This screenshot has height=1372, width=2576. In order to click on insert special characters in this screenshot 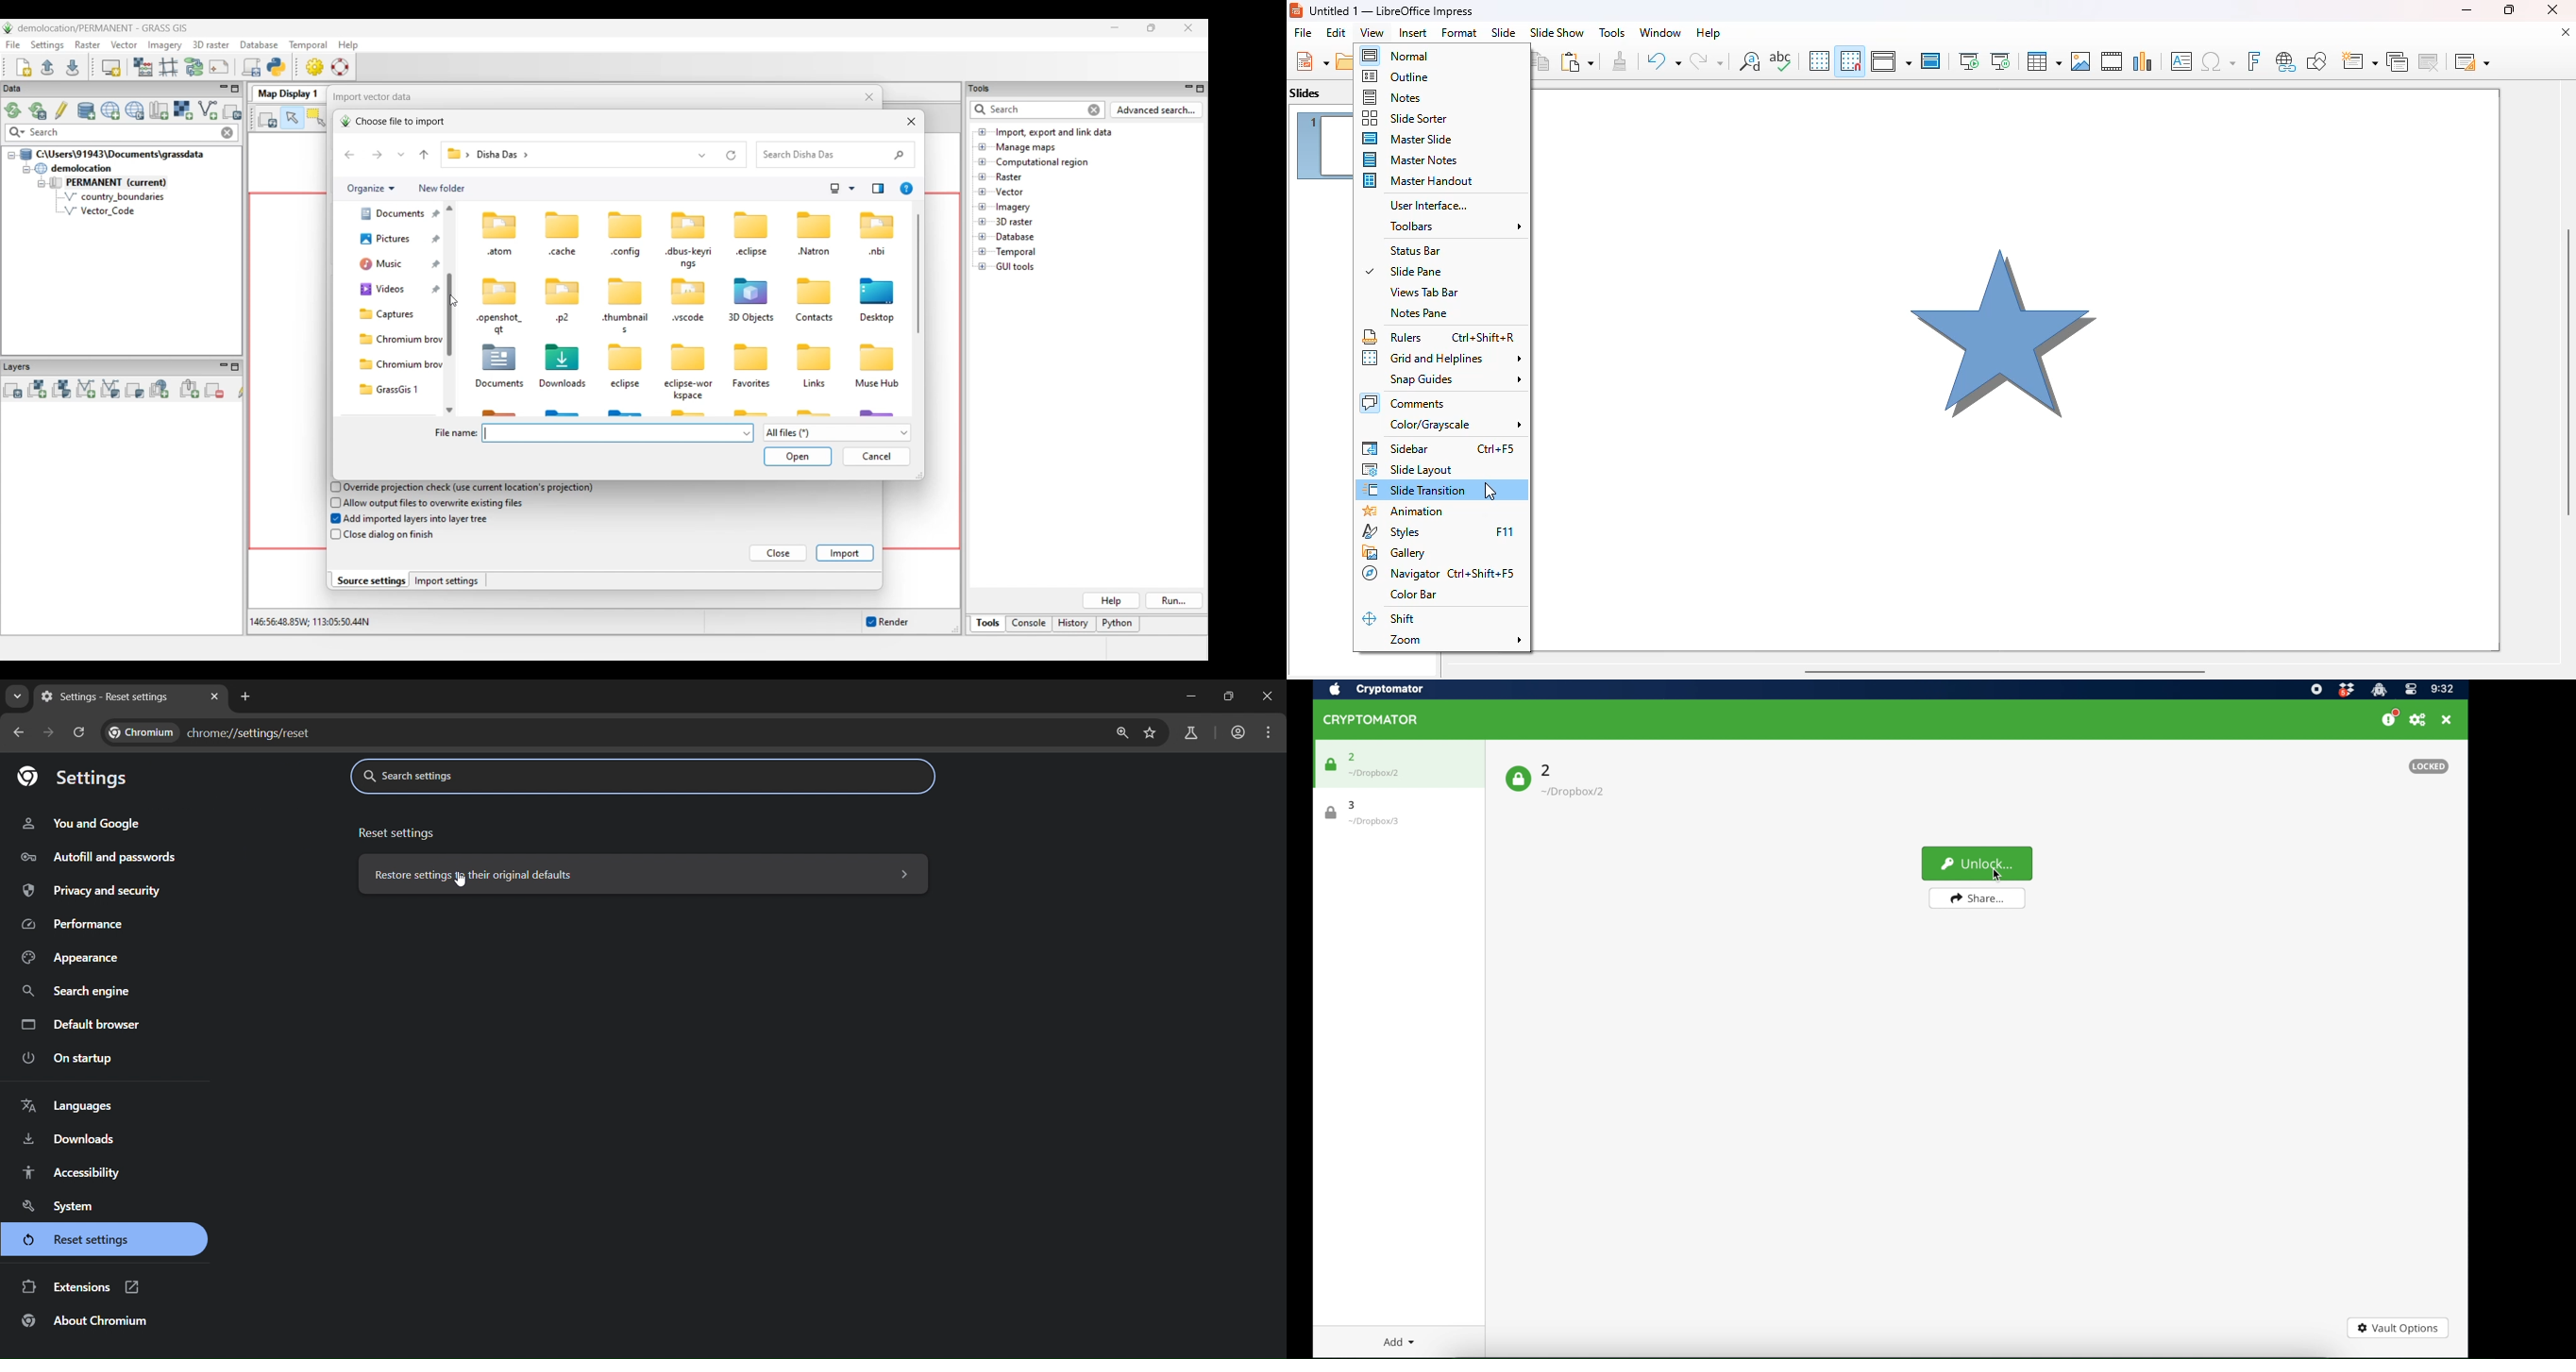, I will do `click(2218, 61)`.